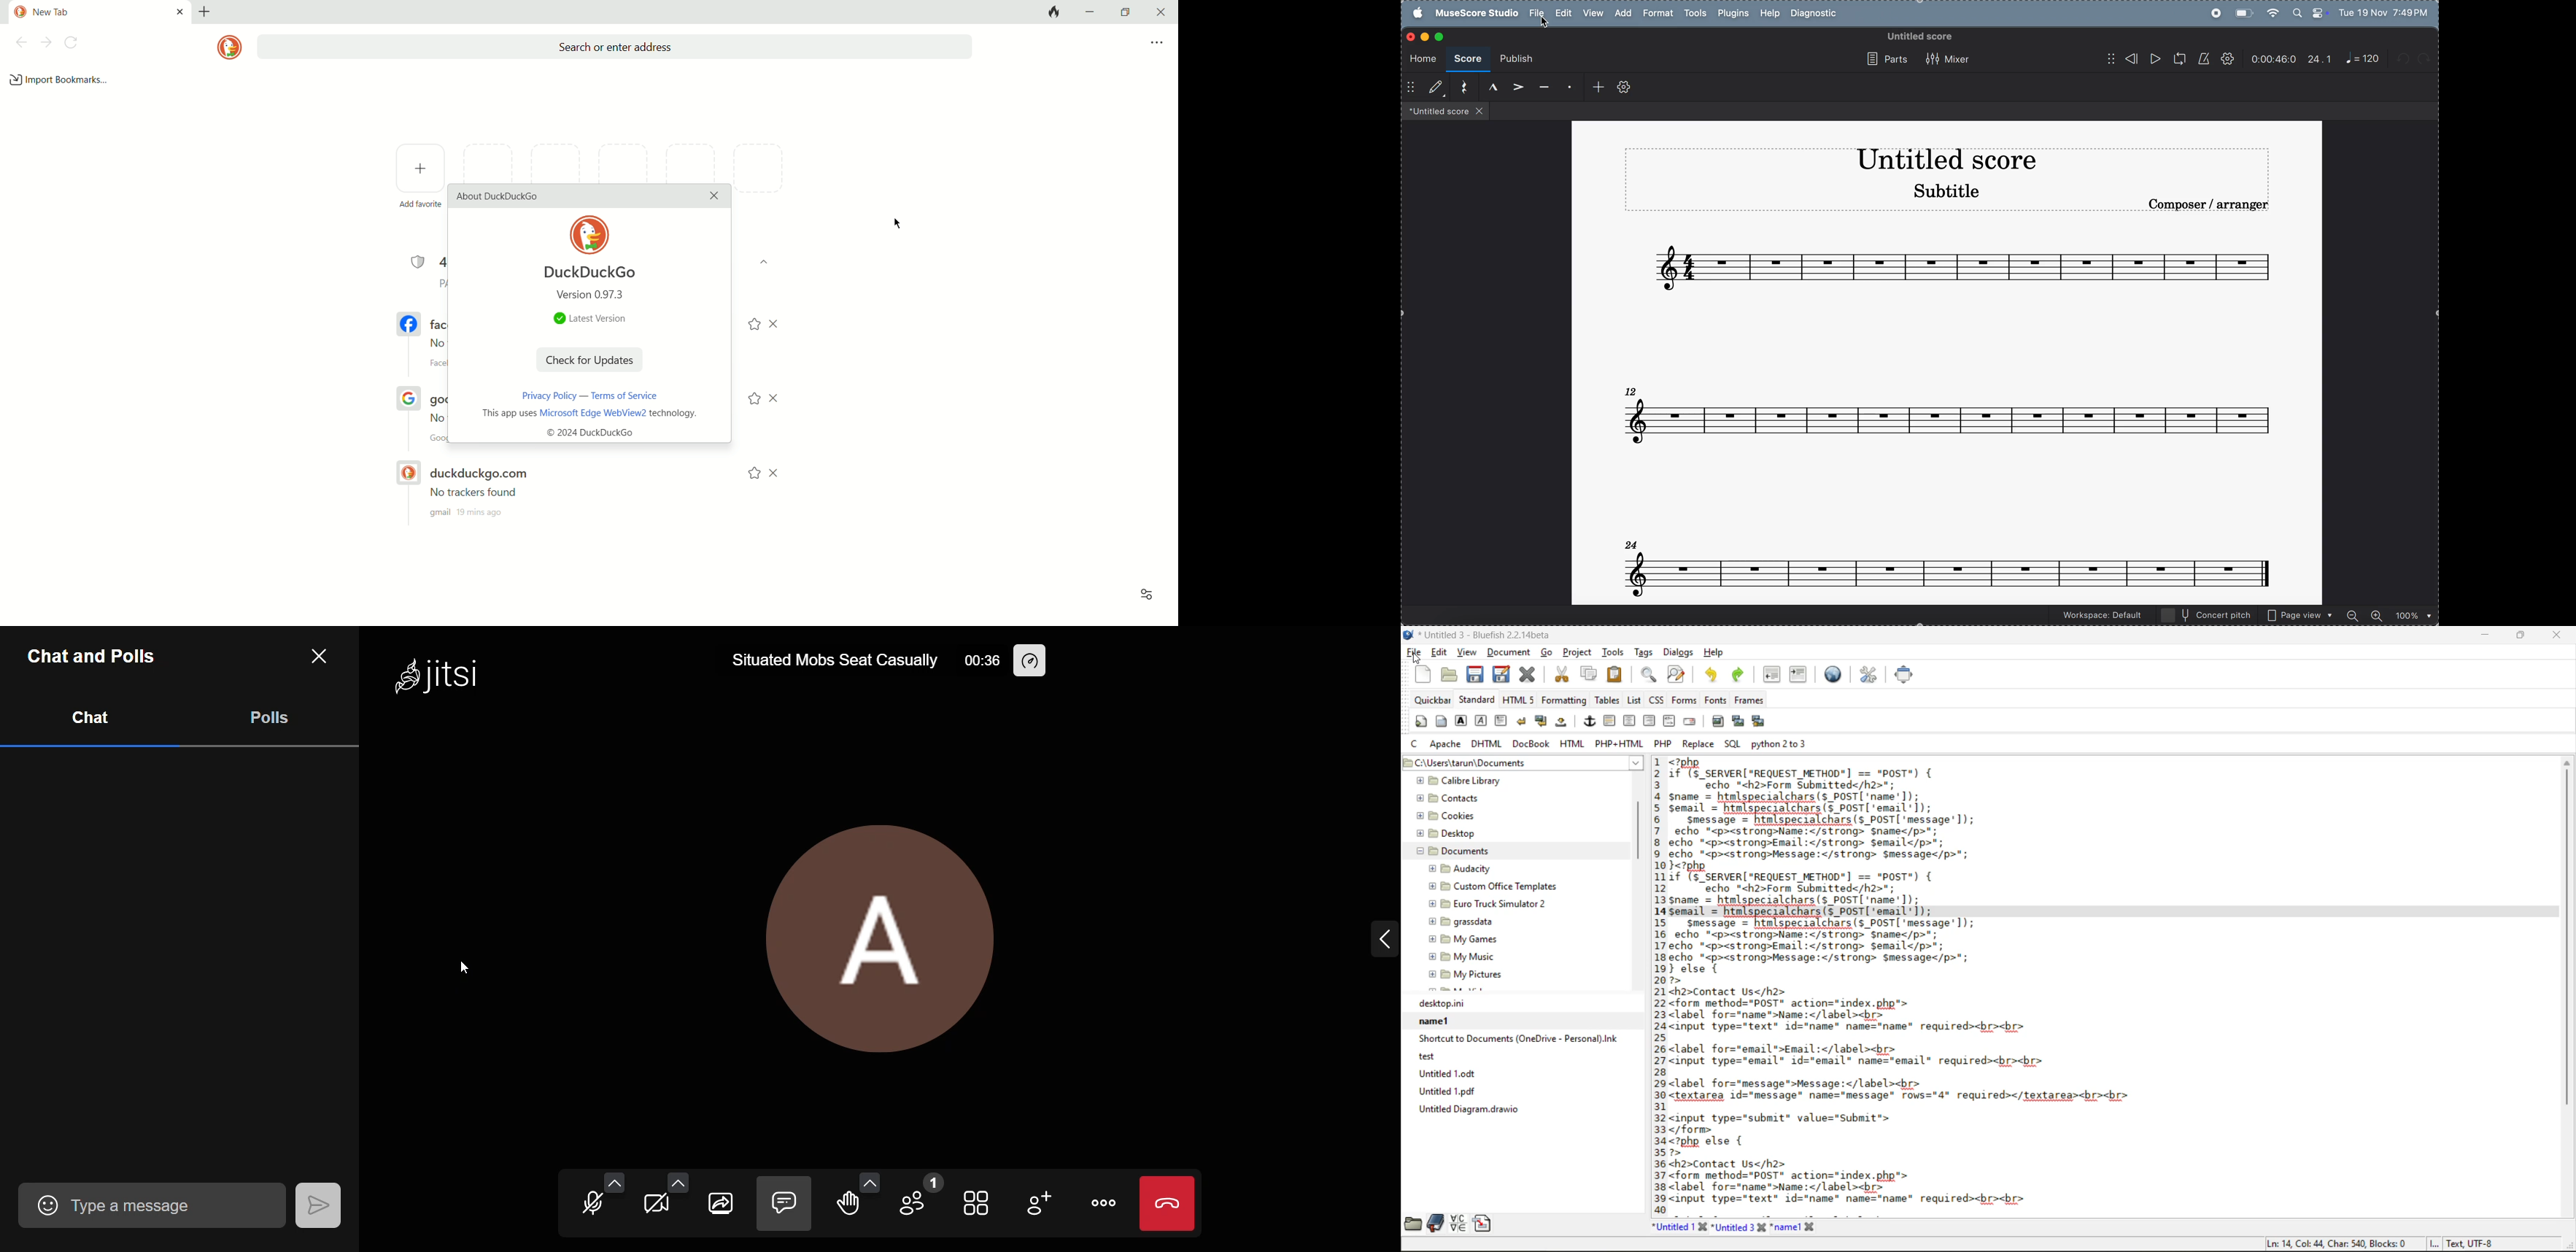  Describe the element at coordinates (1590, 723) in the screenshot. I see `anchor` at that location.